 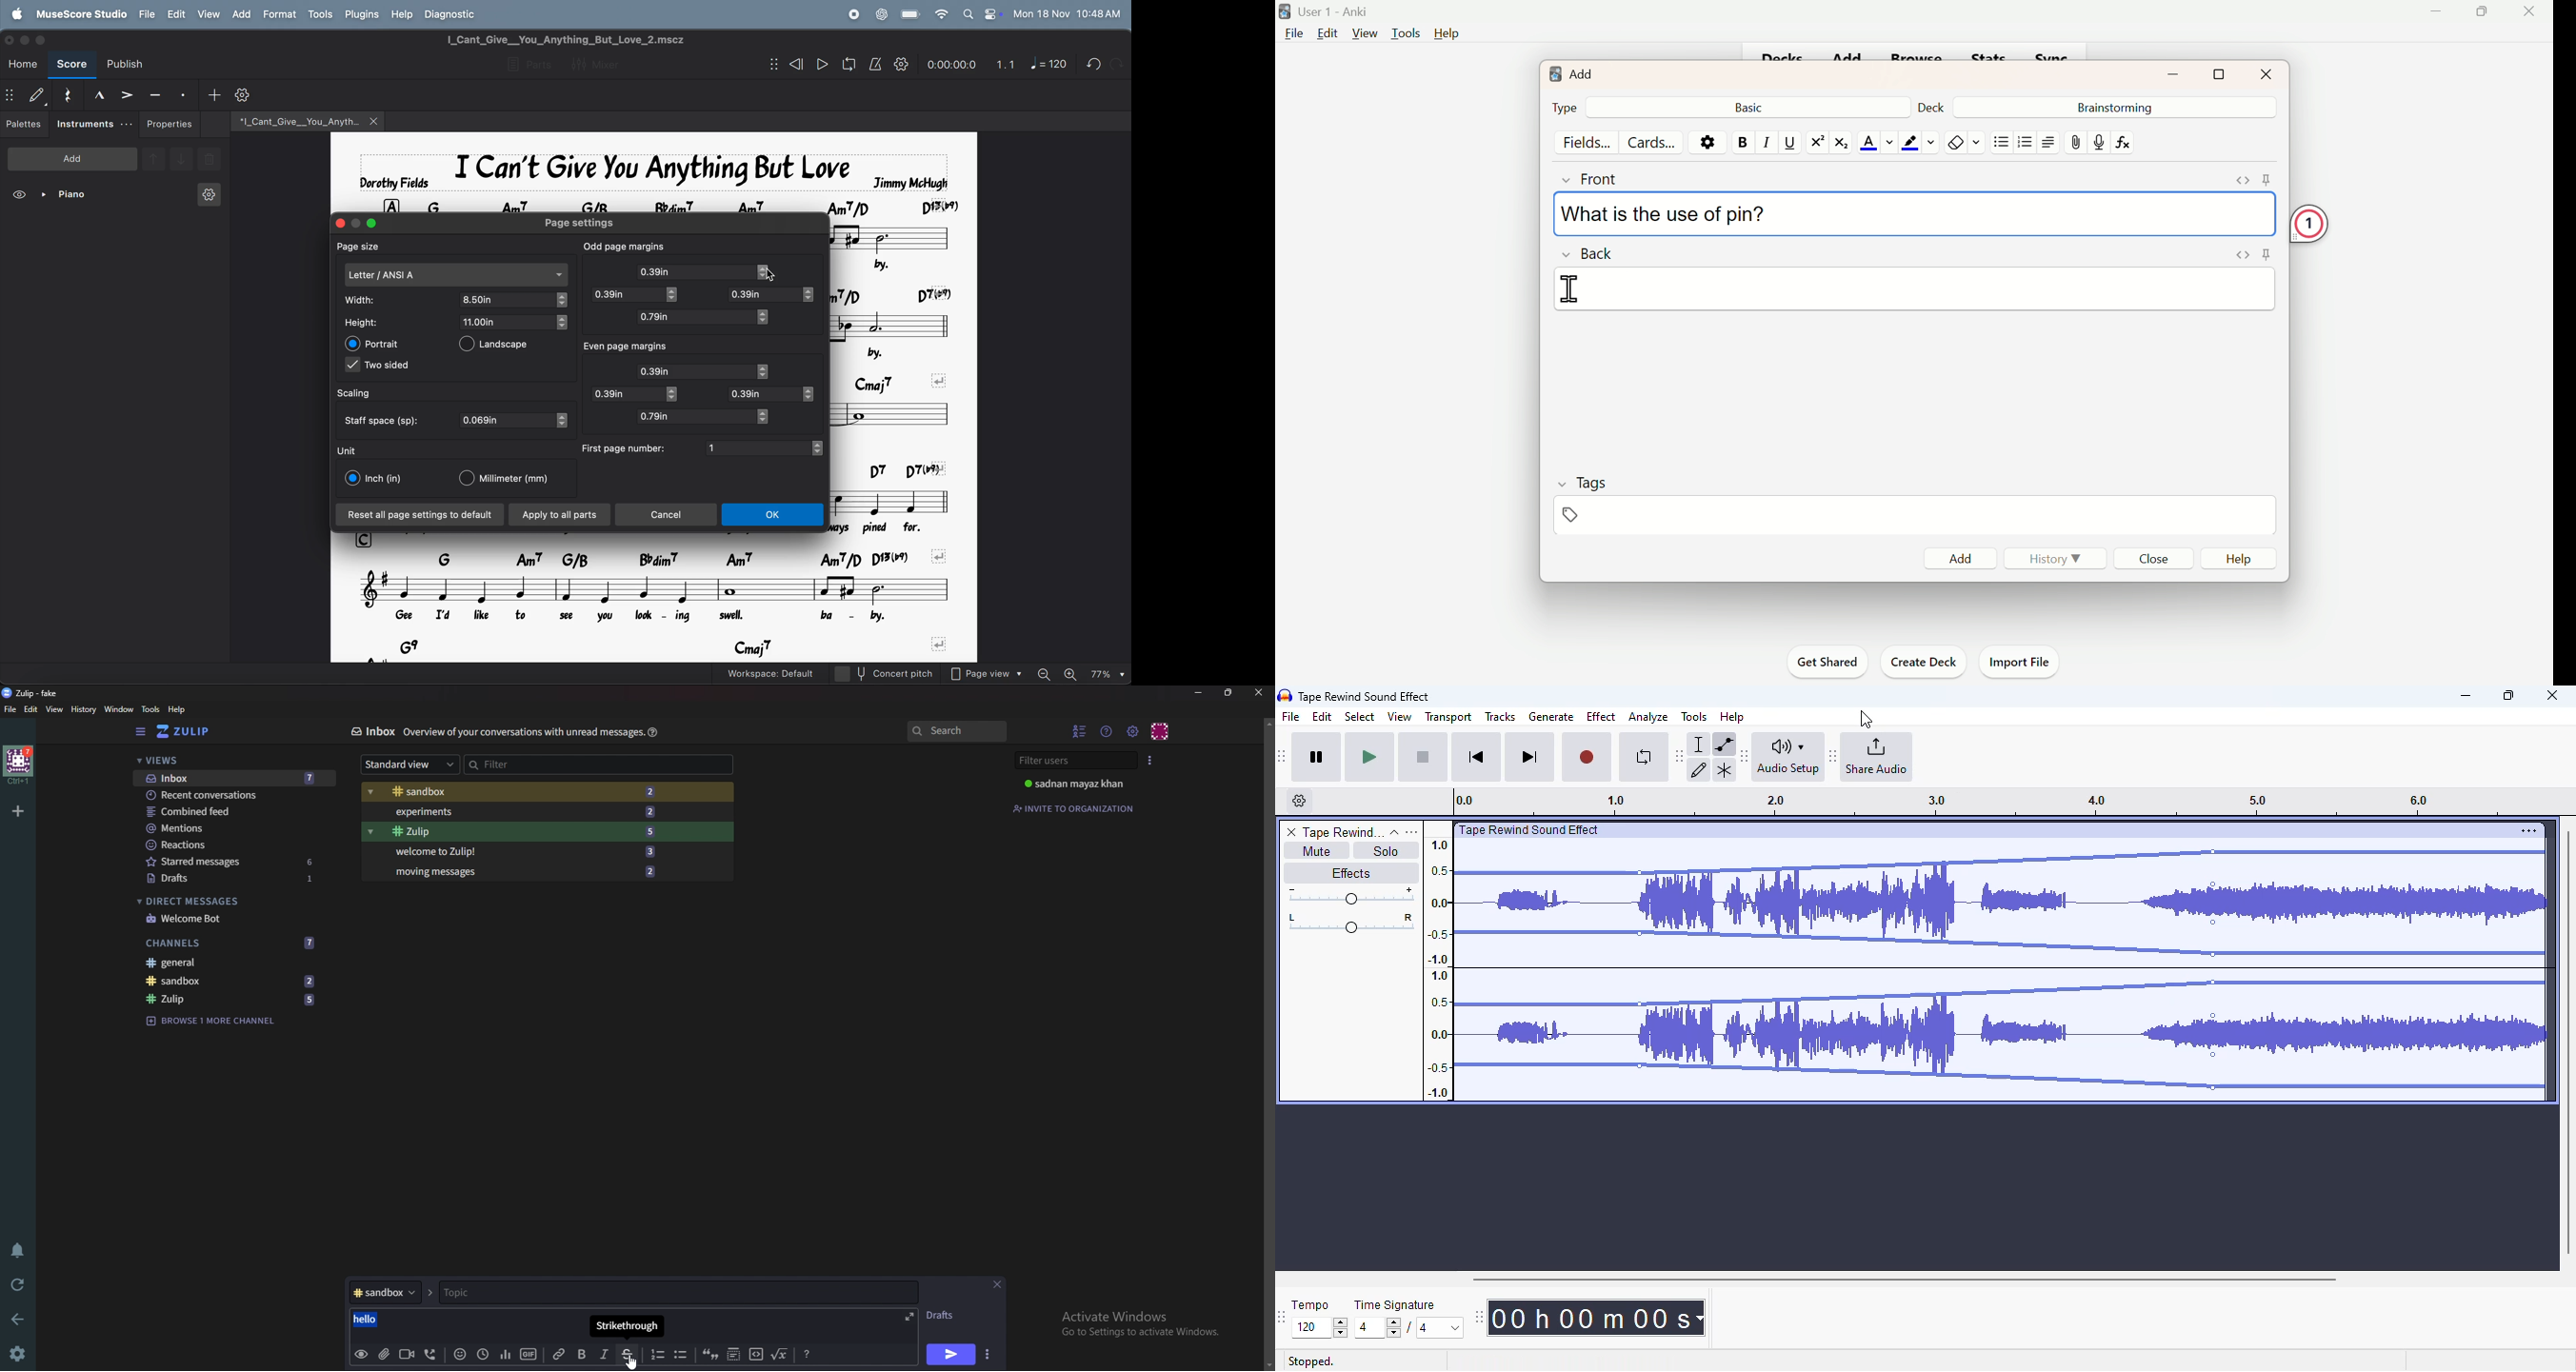 I want to click on generate, so click(x=1551, y=717).